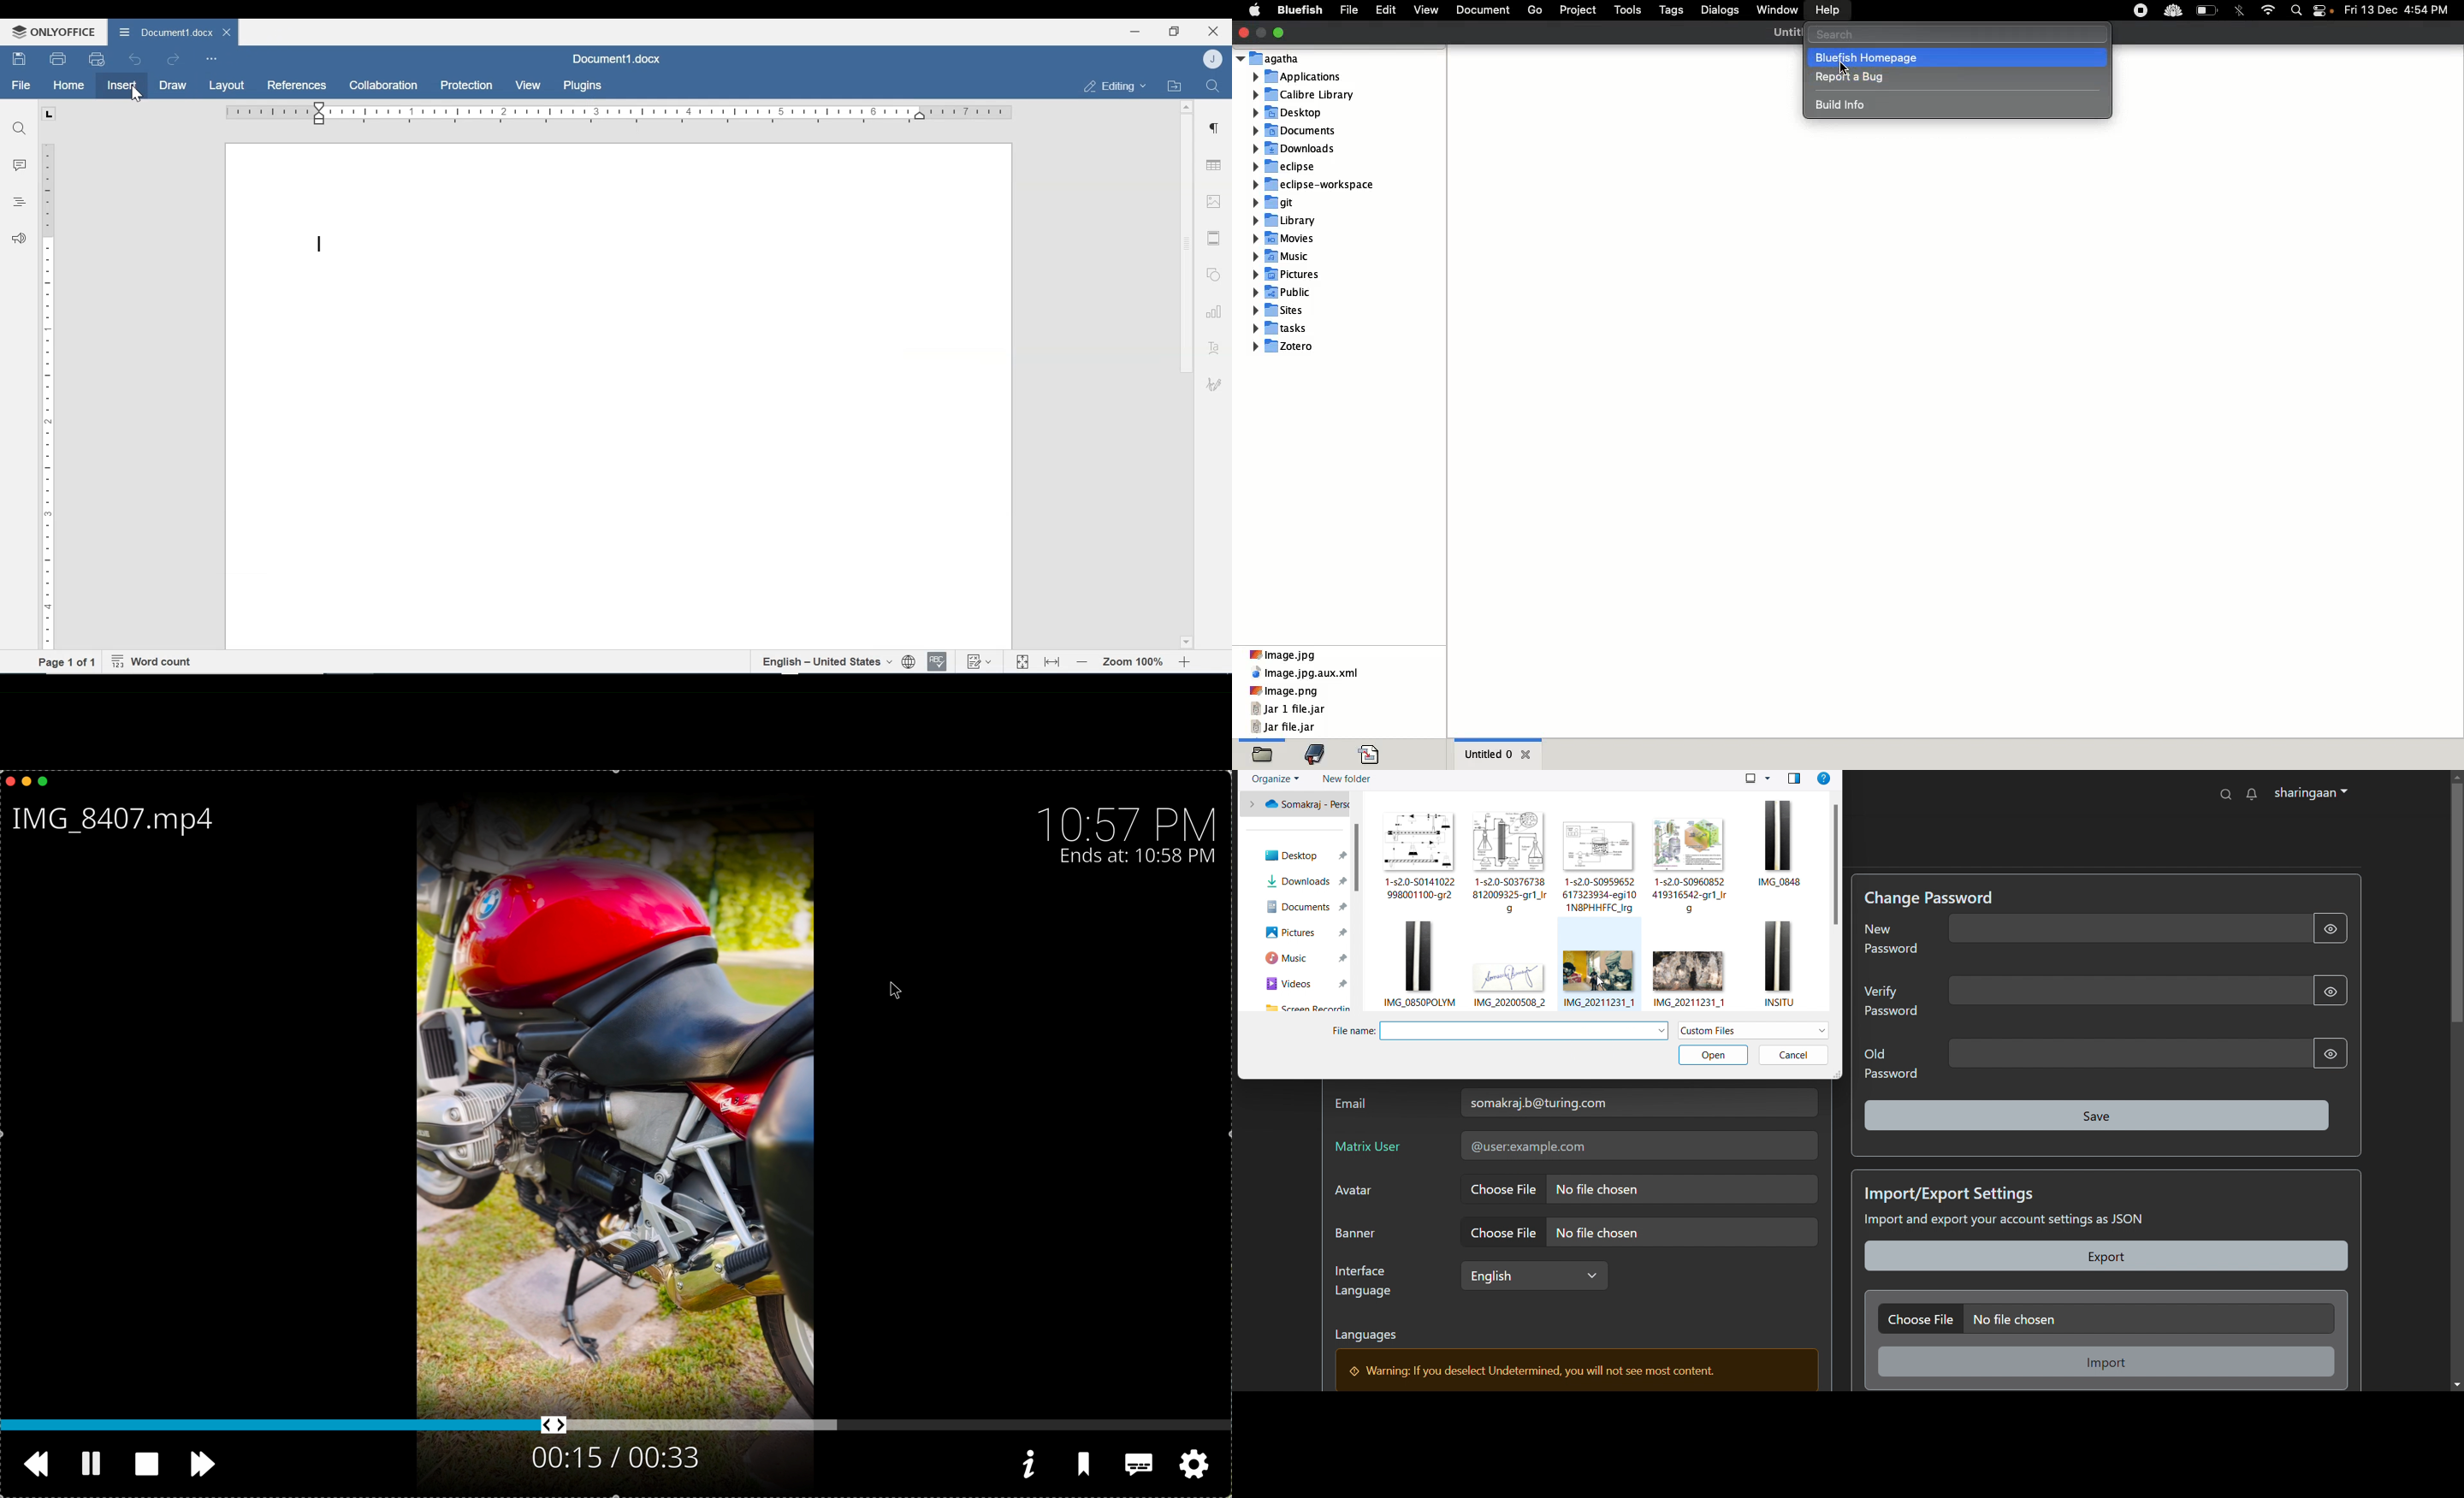 This screenshot has height=1512, width=2464. Describe the element at coordinates (121, 85) in the screenshot. I see `Insert` at that location.